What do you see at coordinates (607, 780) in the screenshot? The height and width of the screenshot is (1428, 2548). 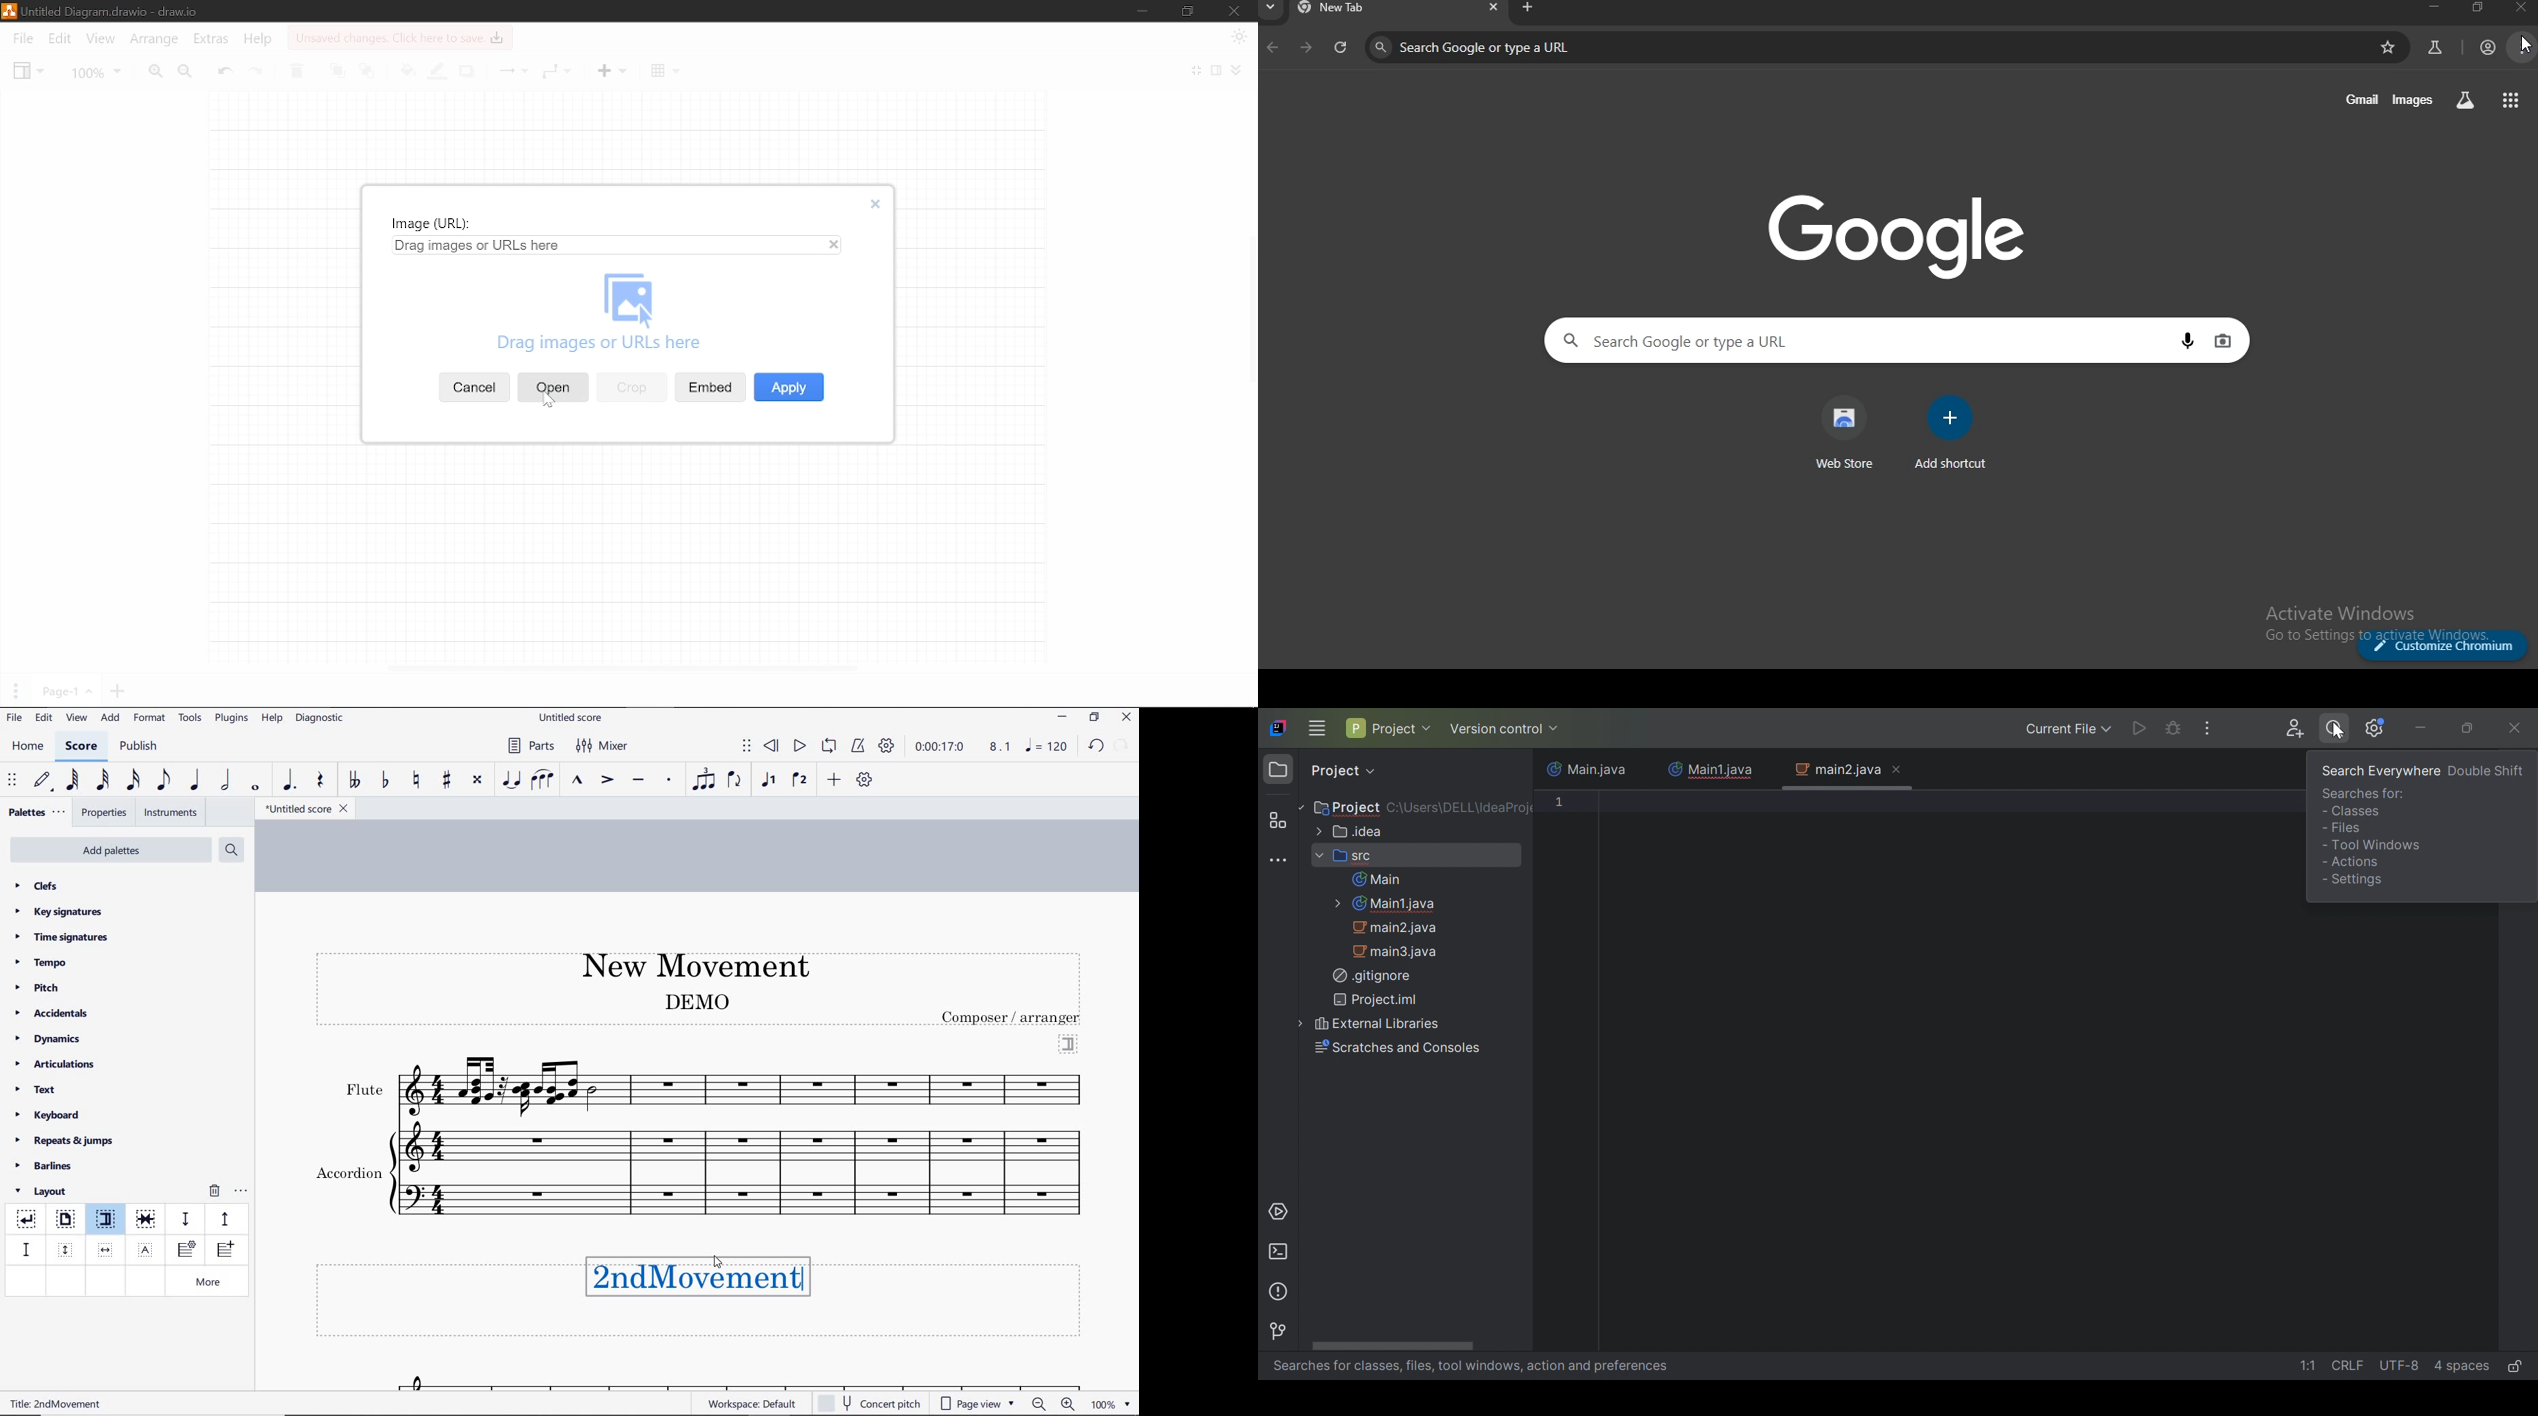 I see `accent` at bounding box center [607, 780].